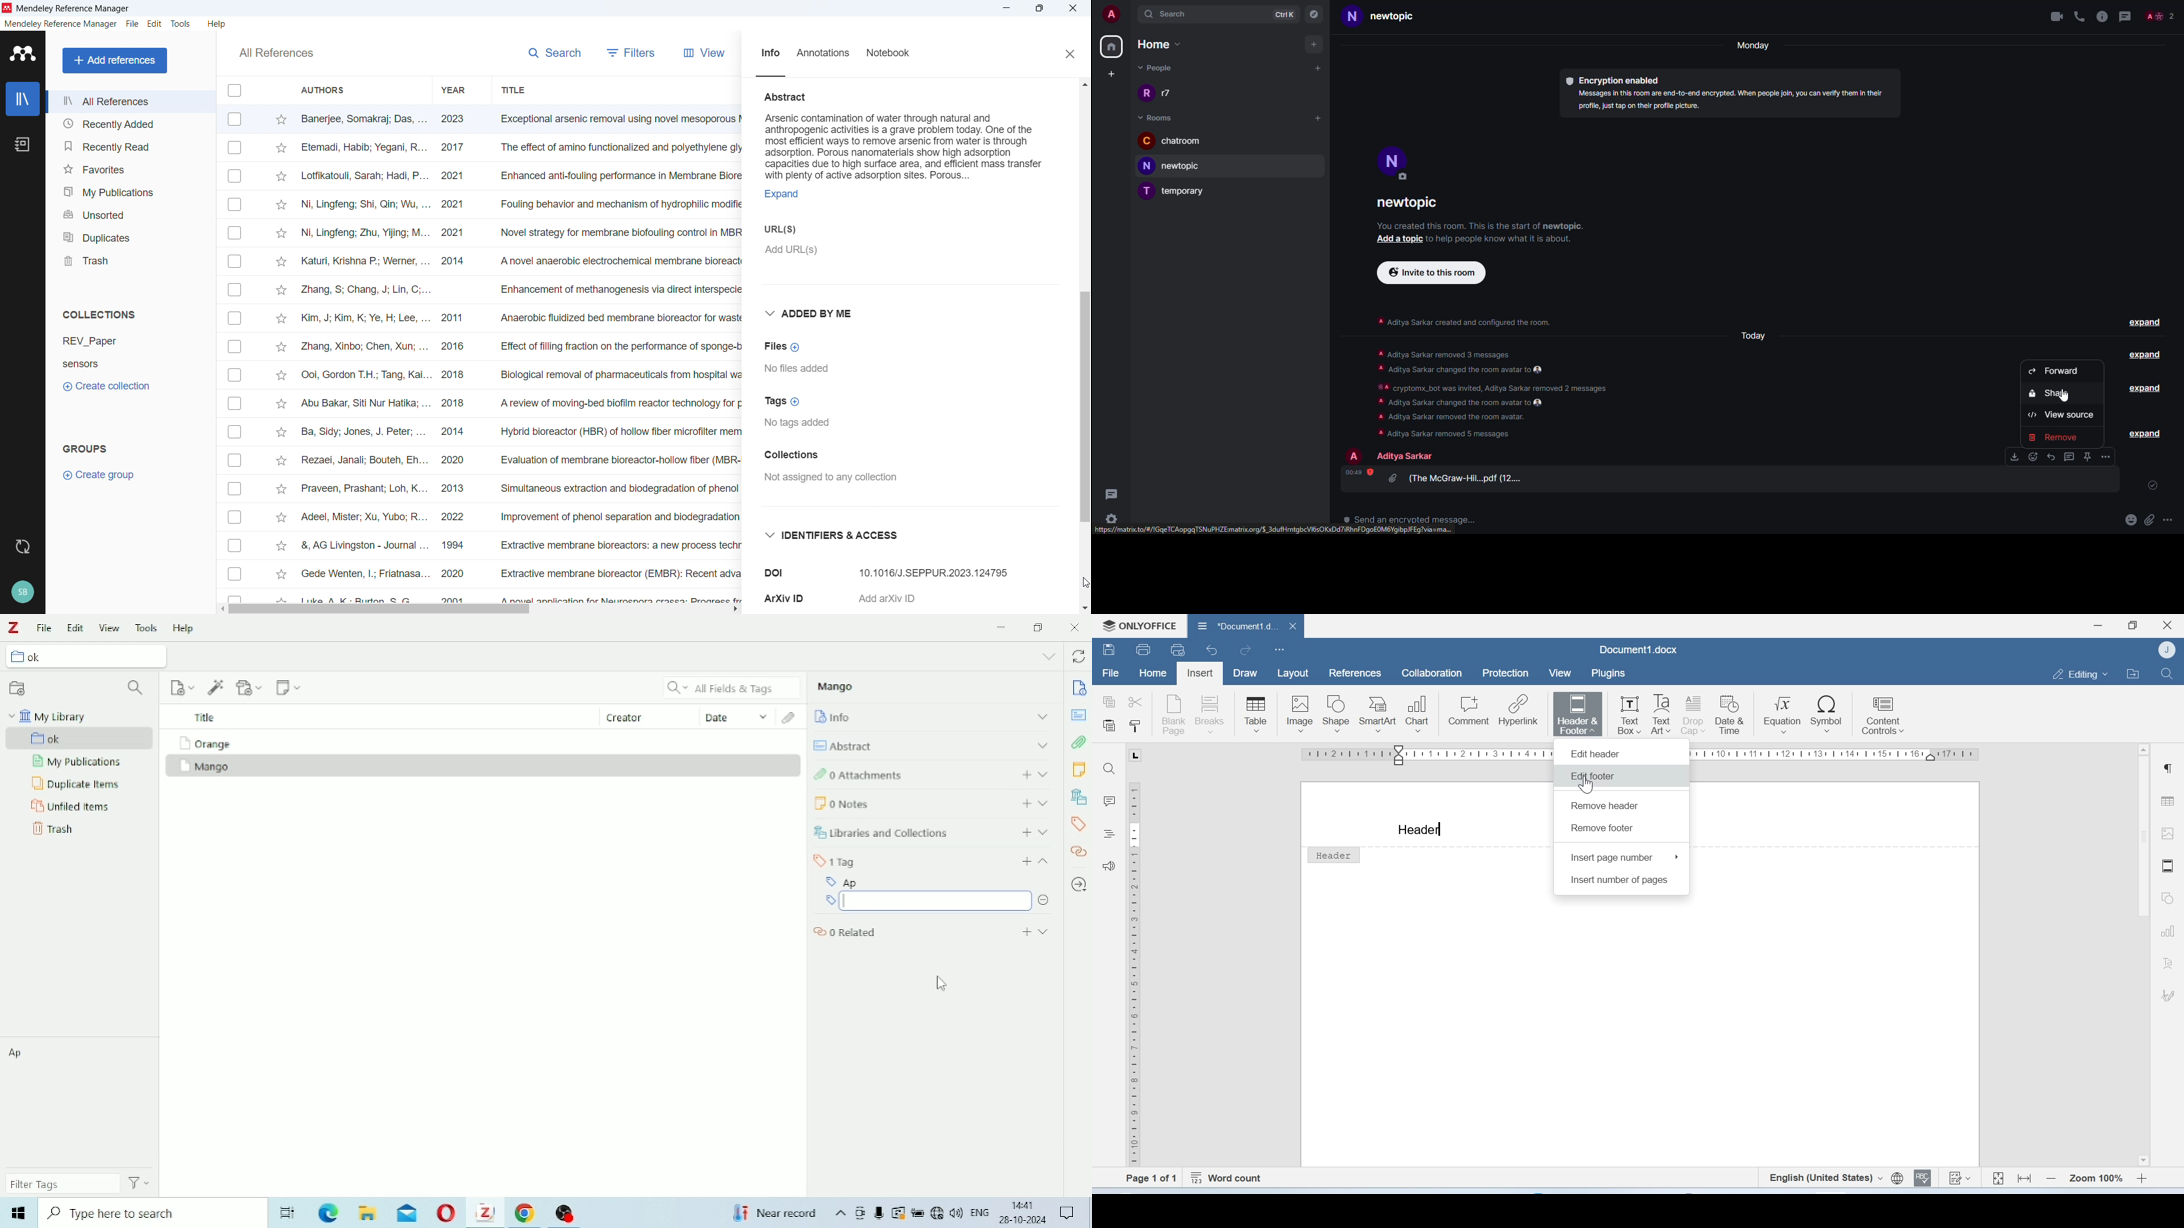 The image size is (2184, 1232). Describe the element at coordinates (129, 124) in the screenshot. I see `Recently added ` at that location.